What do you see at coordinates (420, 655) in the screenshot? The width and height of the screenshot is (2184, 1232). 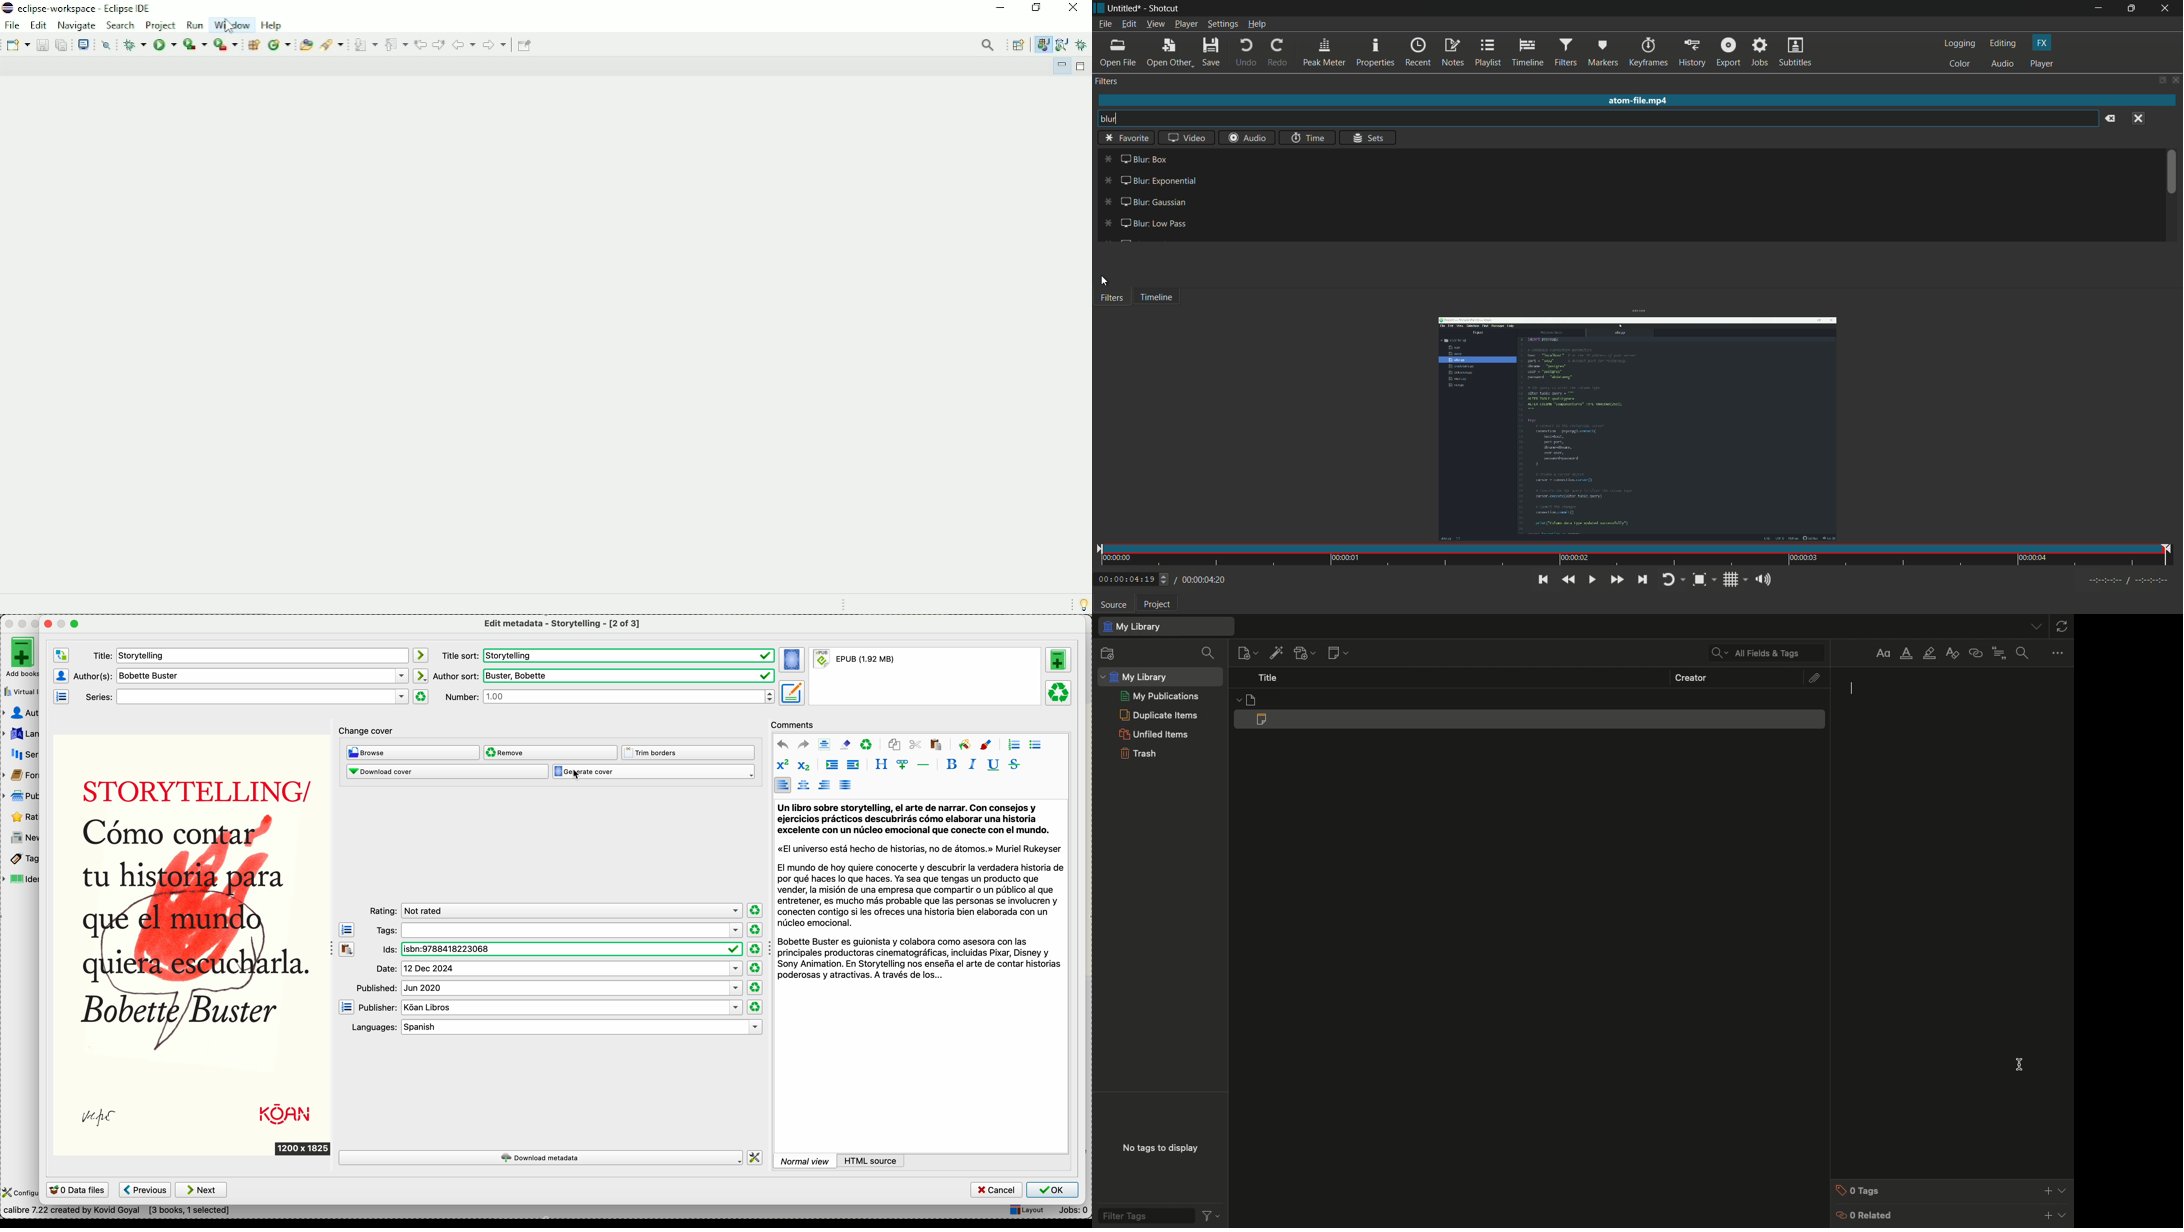 I see `icon` at bounding box center [420, 655].